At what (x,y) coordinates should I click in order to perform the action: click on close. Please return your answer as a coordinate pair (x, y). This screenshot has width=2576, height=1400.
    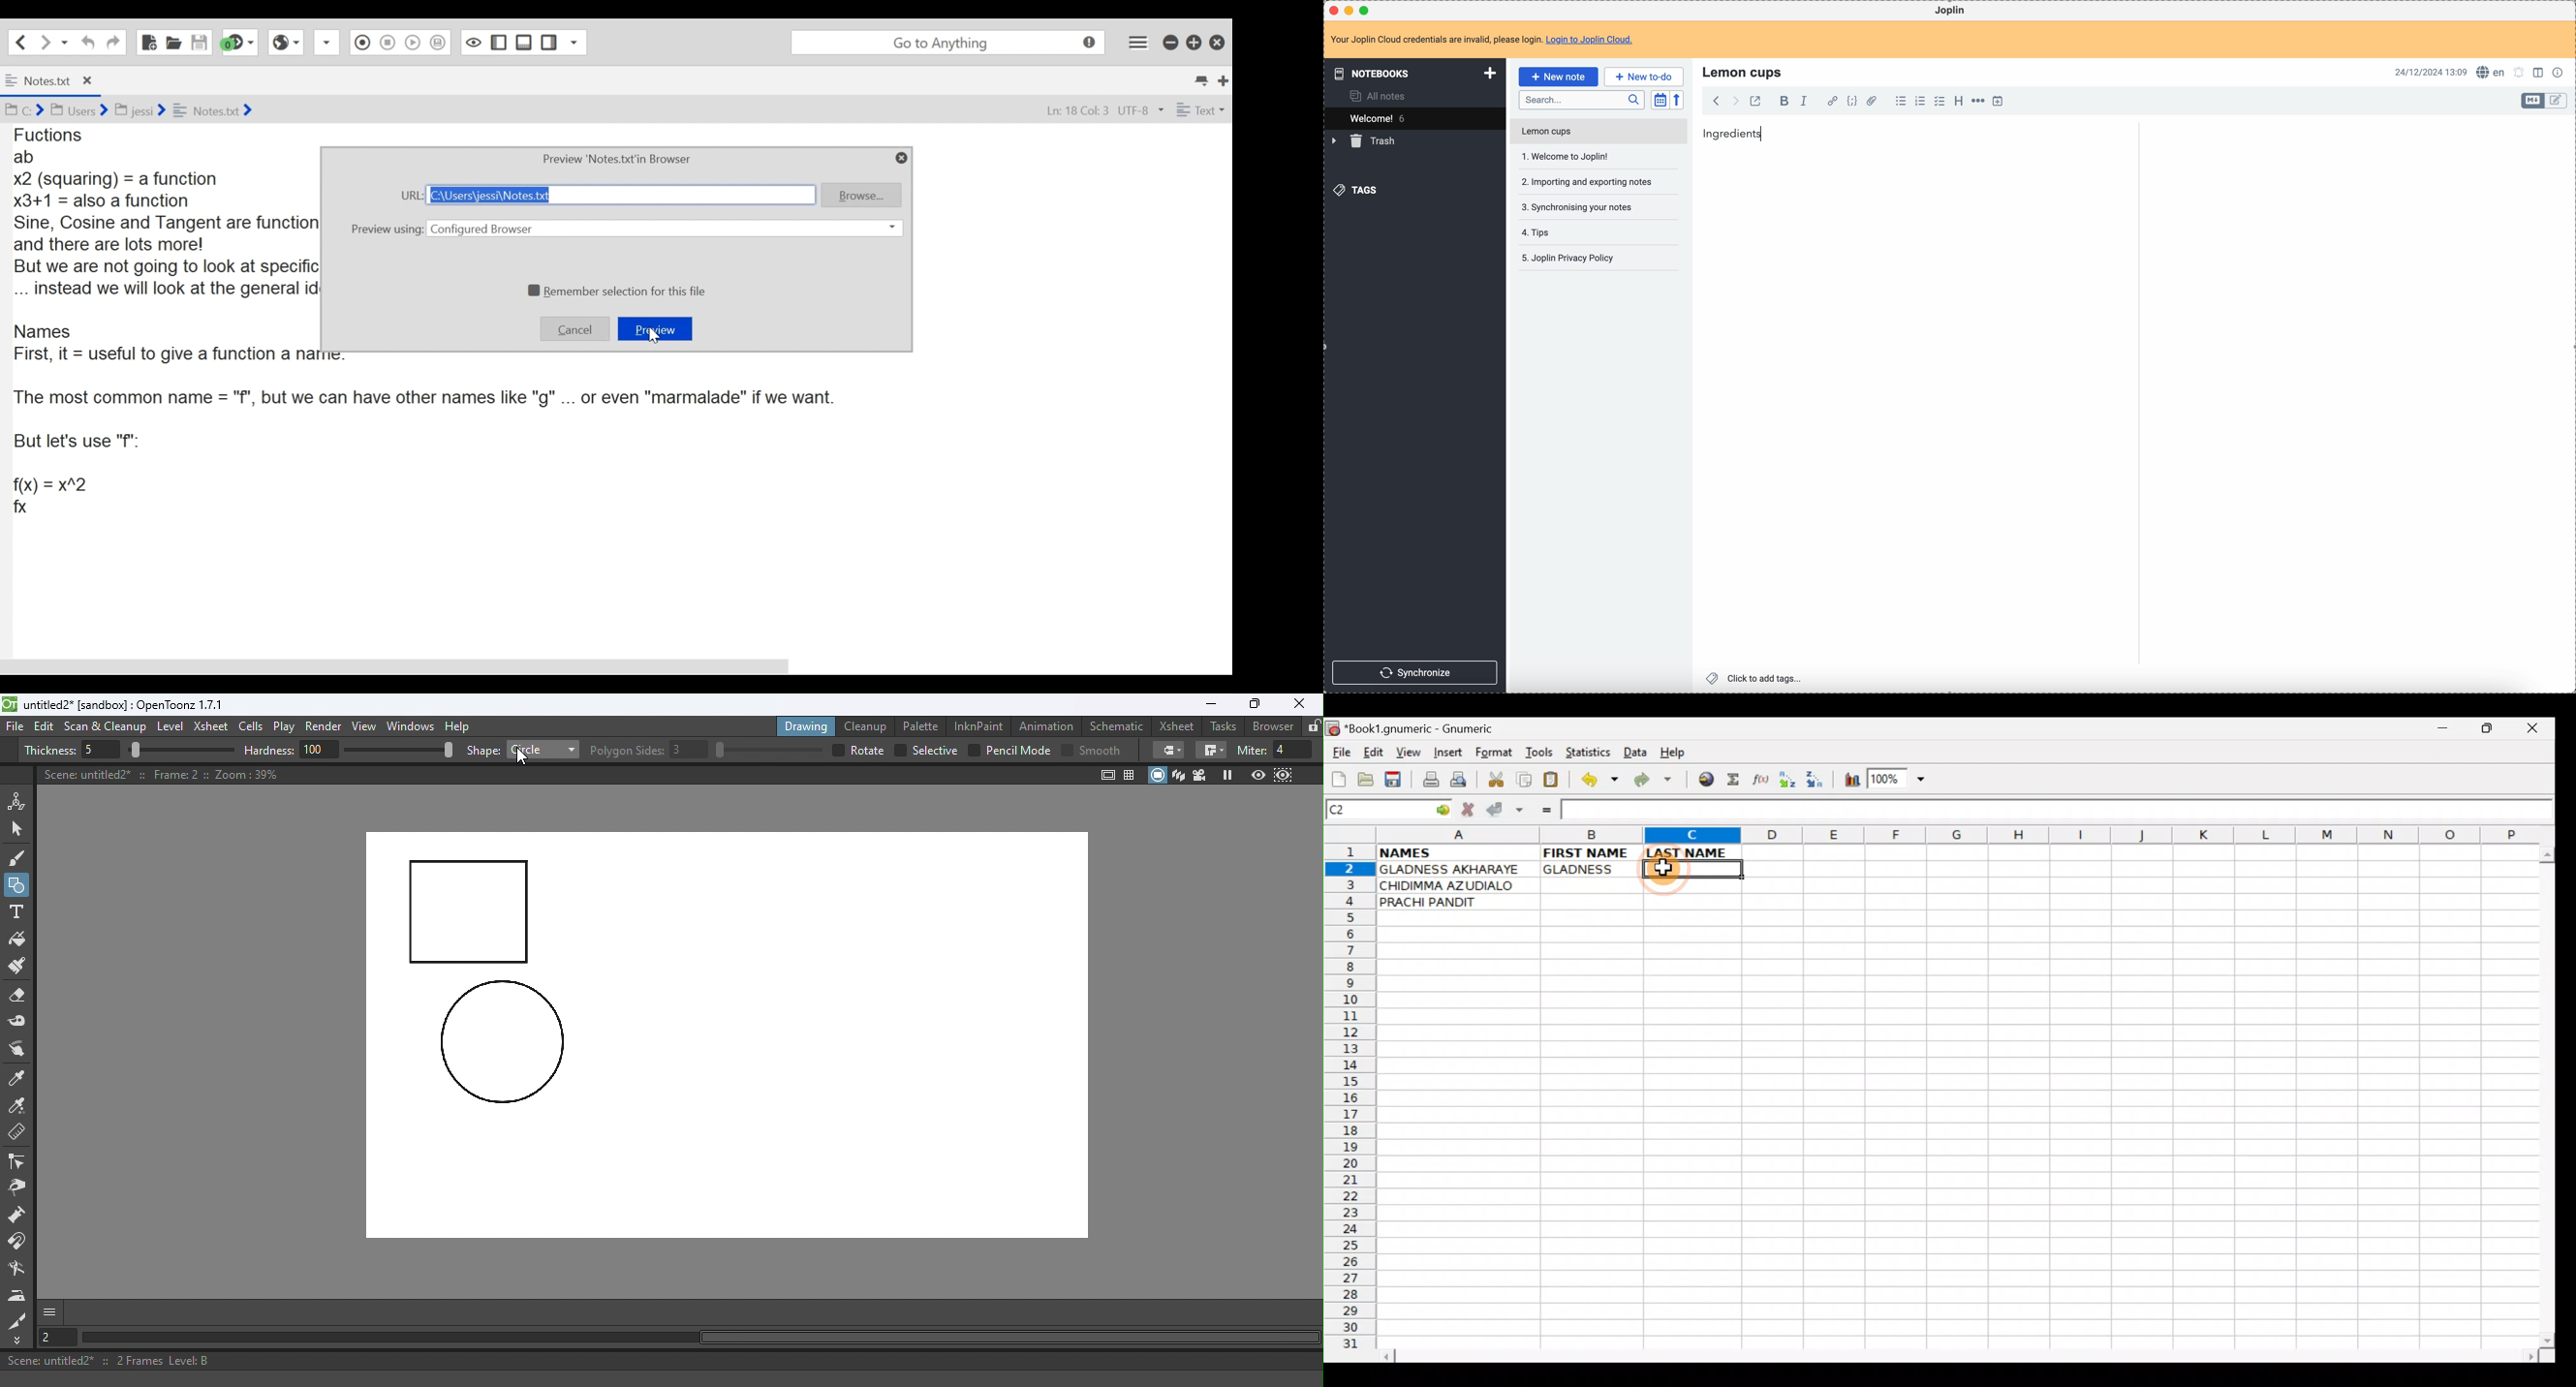
    Looking at the image, I should click on (1335, 11).